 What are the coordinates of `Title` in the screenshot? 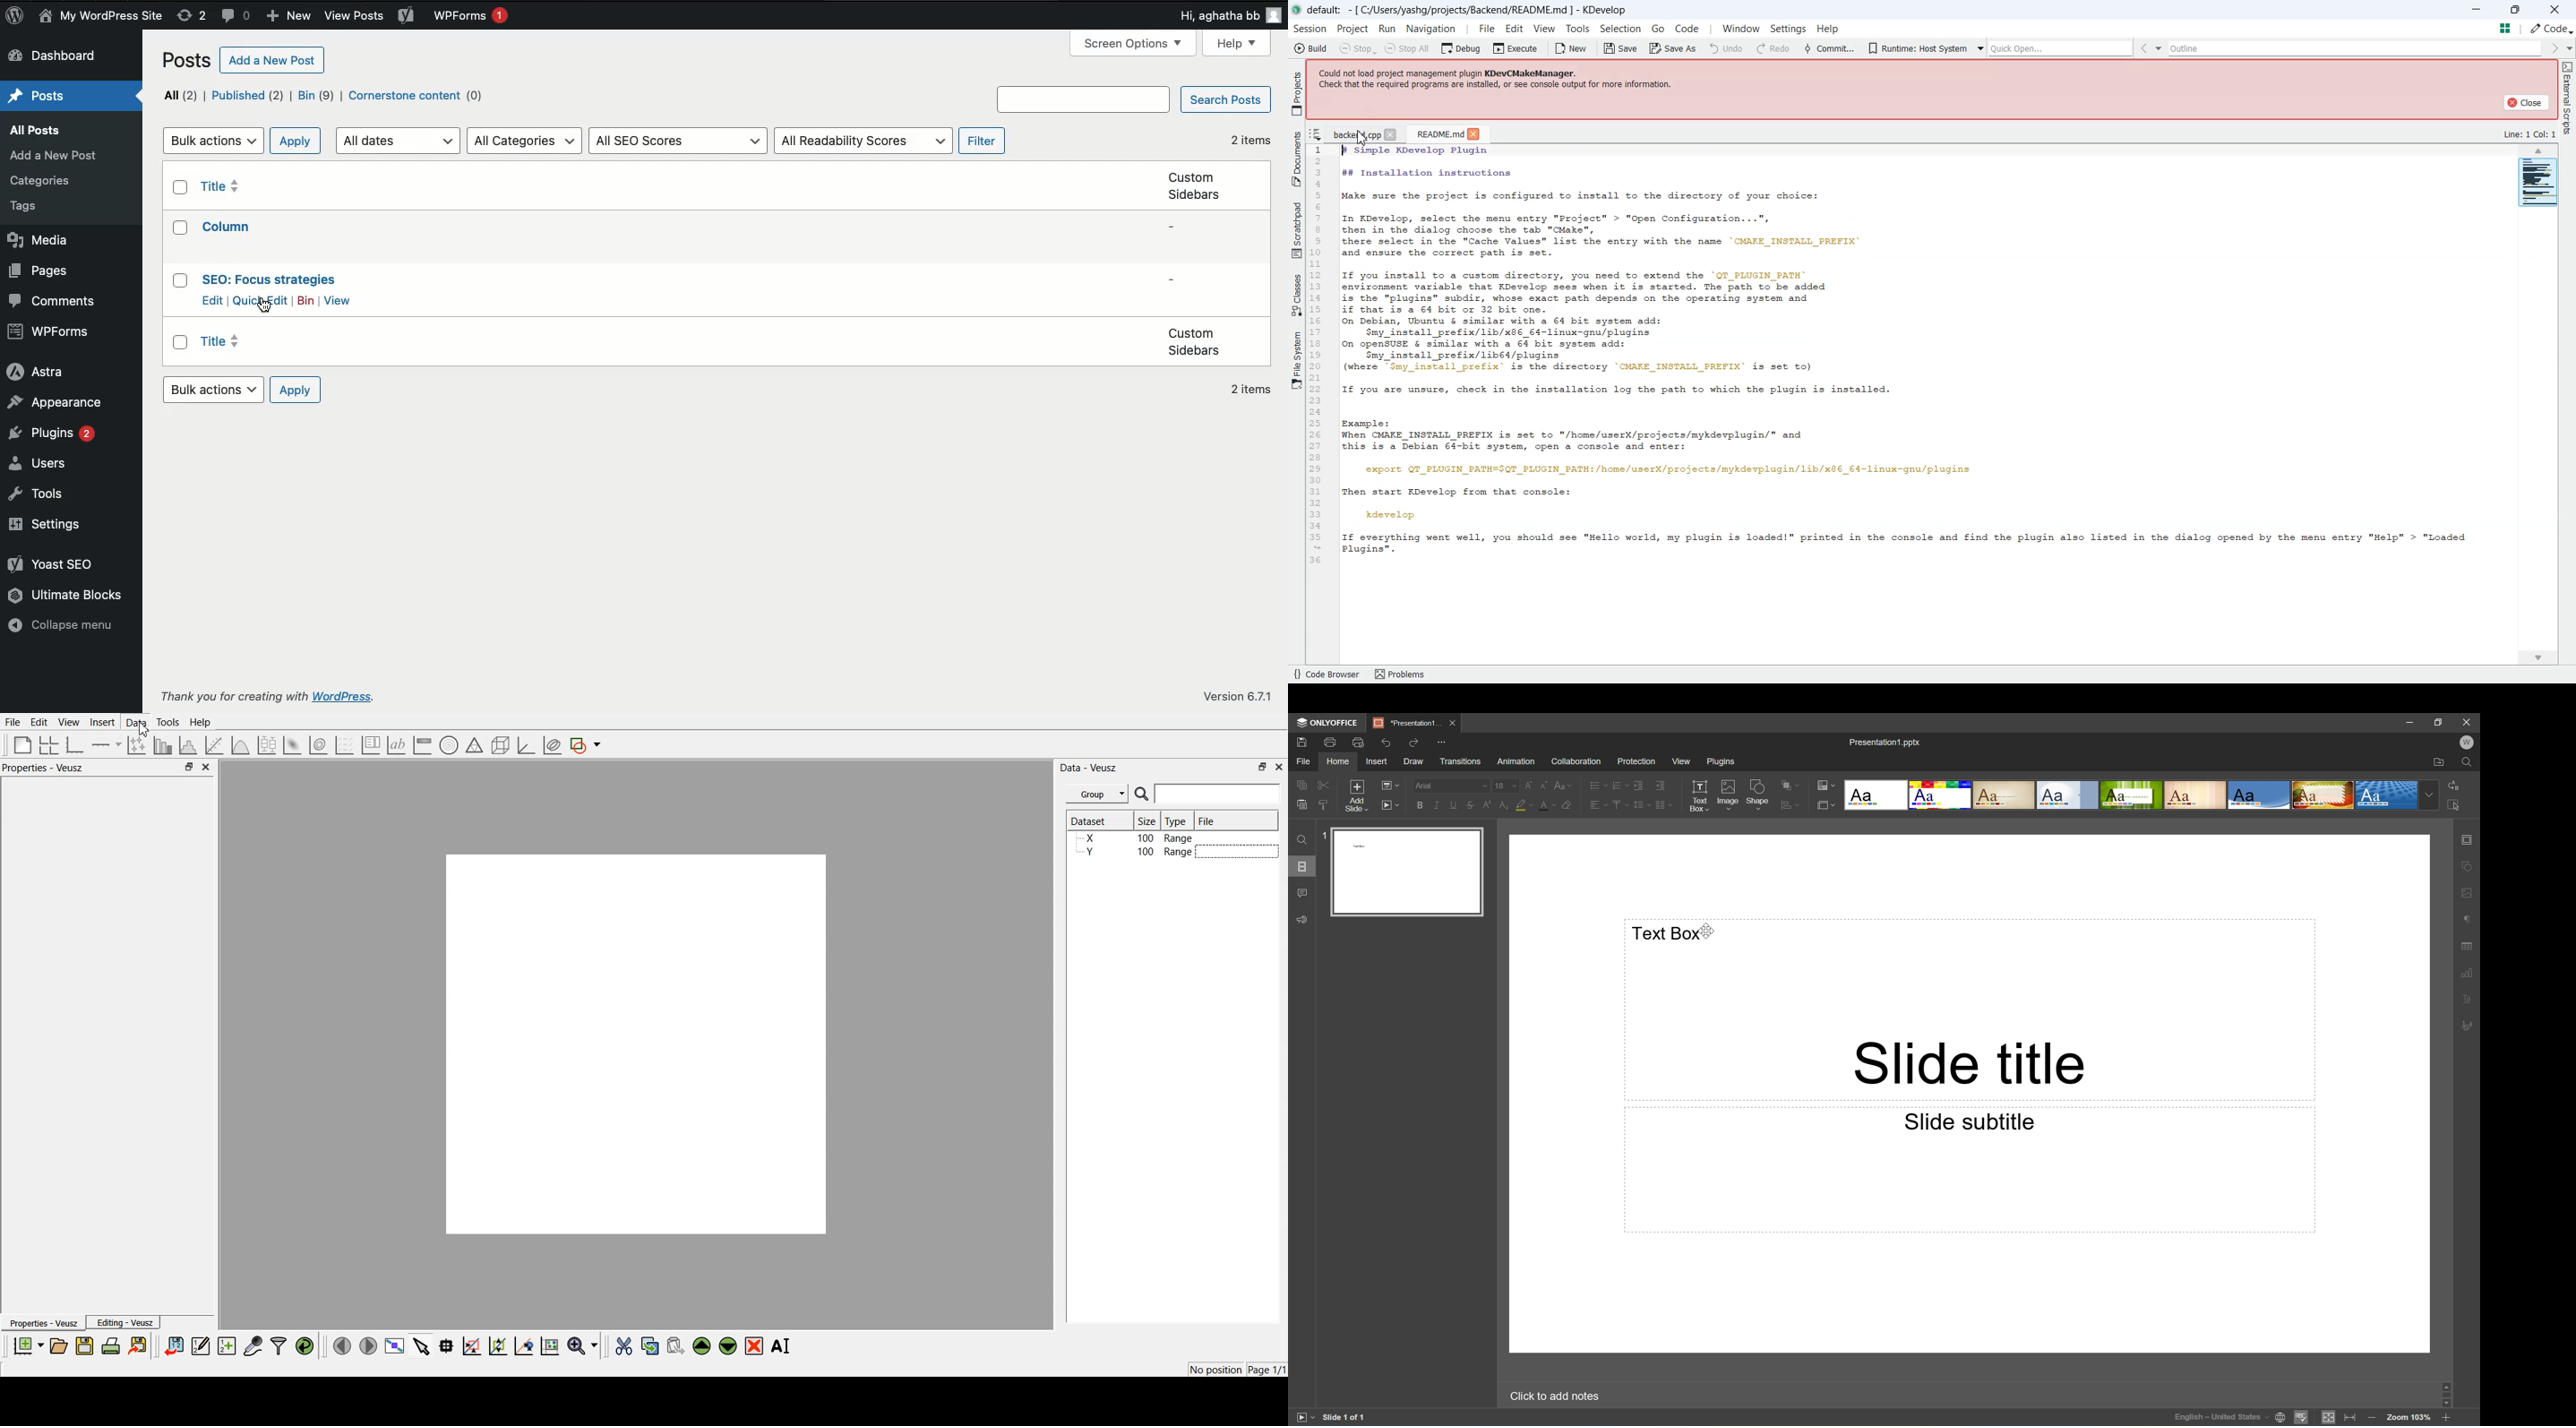 It's located at (229, 226).